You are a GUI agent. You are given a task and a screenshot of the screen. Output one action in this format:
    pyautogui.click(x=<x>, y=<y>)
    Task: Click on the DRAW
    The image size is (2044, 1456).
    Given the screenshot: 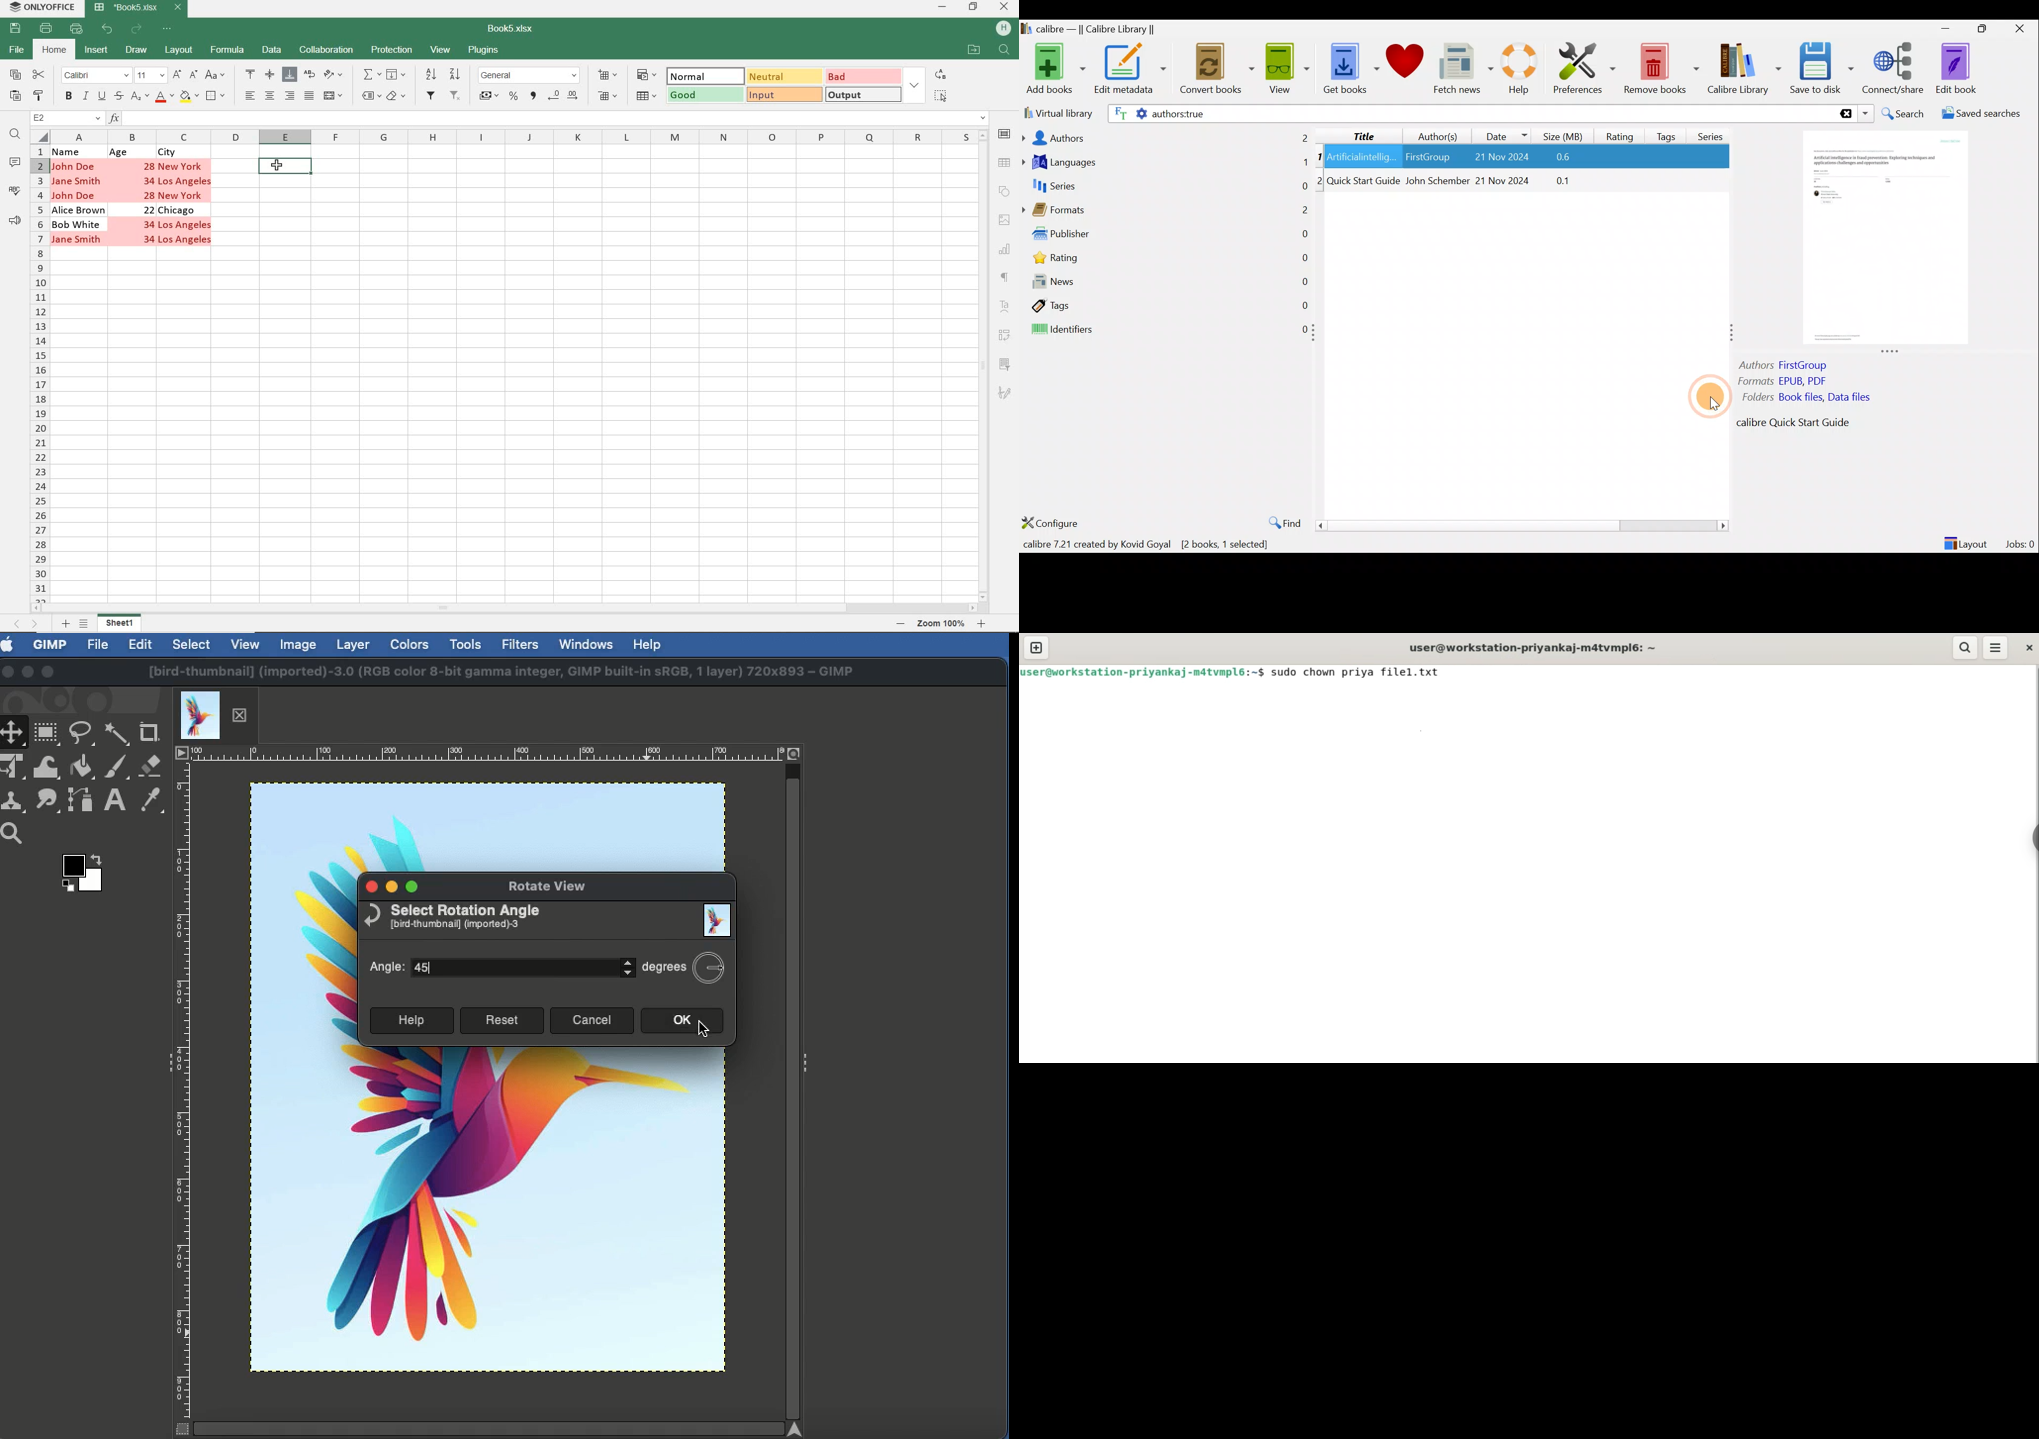 What is the action you would take?
    pyautogui.click(x=137, y=49)
    